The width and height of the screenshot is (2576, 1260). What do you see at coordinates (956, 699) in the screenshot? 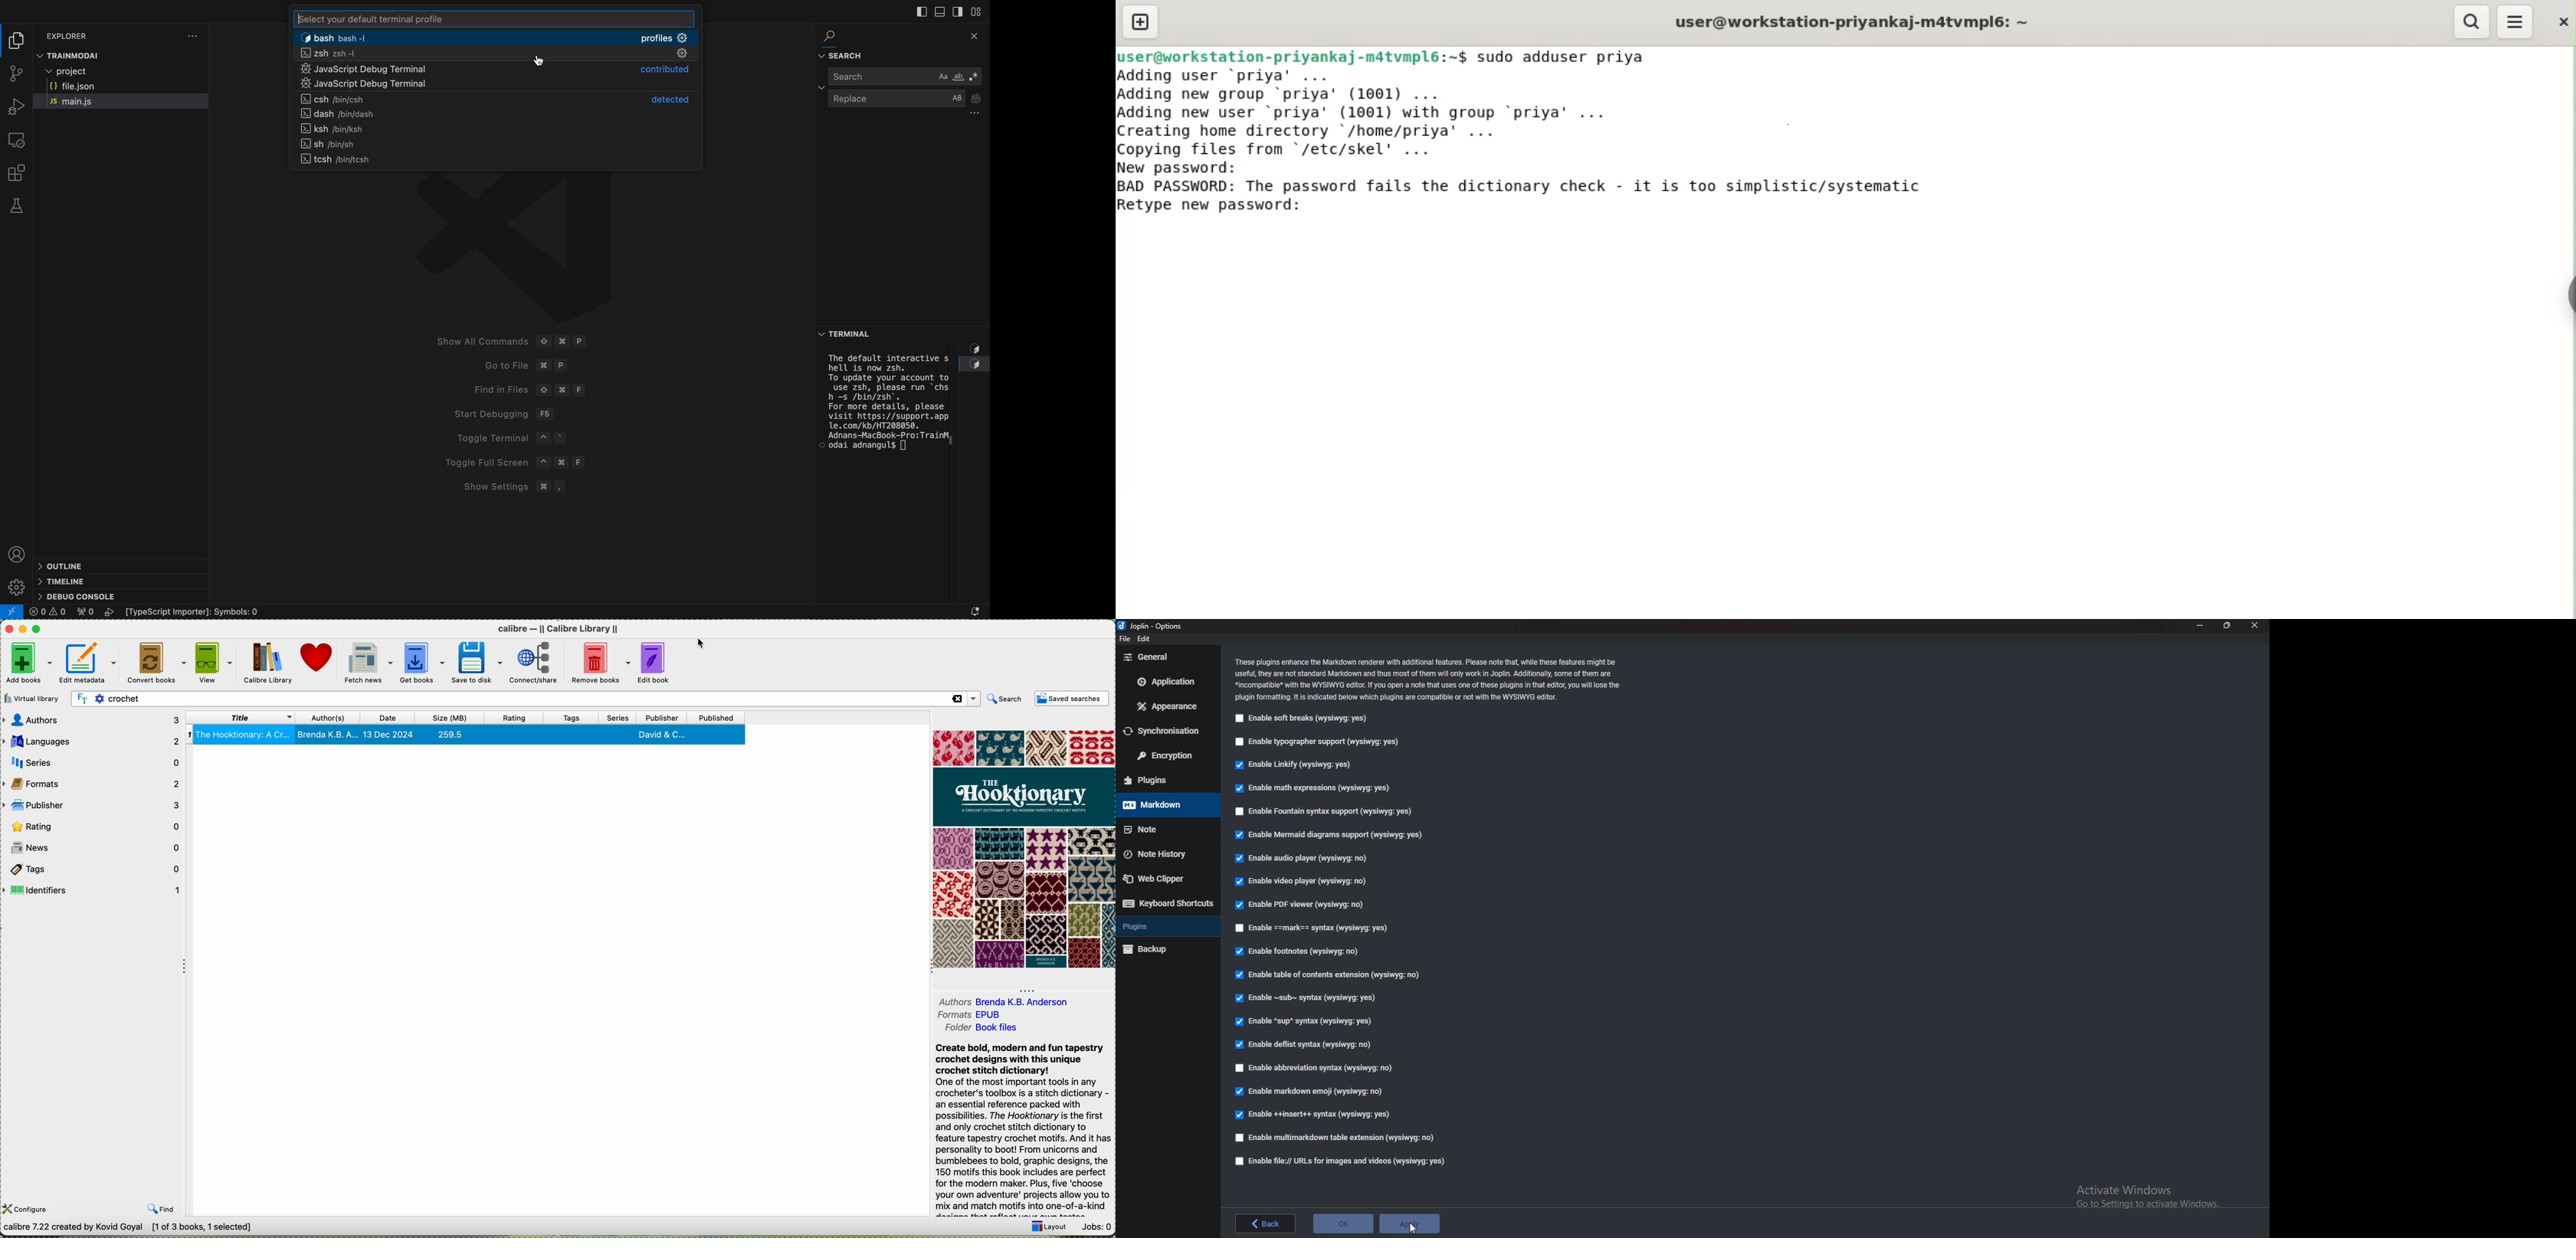
I see `delete search` at bounding box center [956, 699].